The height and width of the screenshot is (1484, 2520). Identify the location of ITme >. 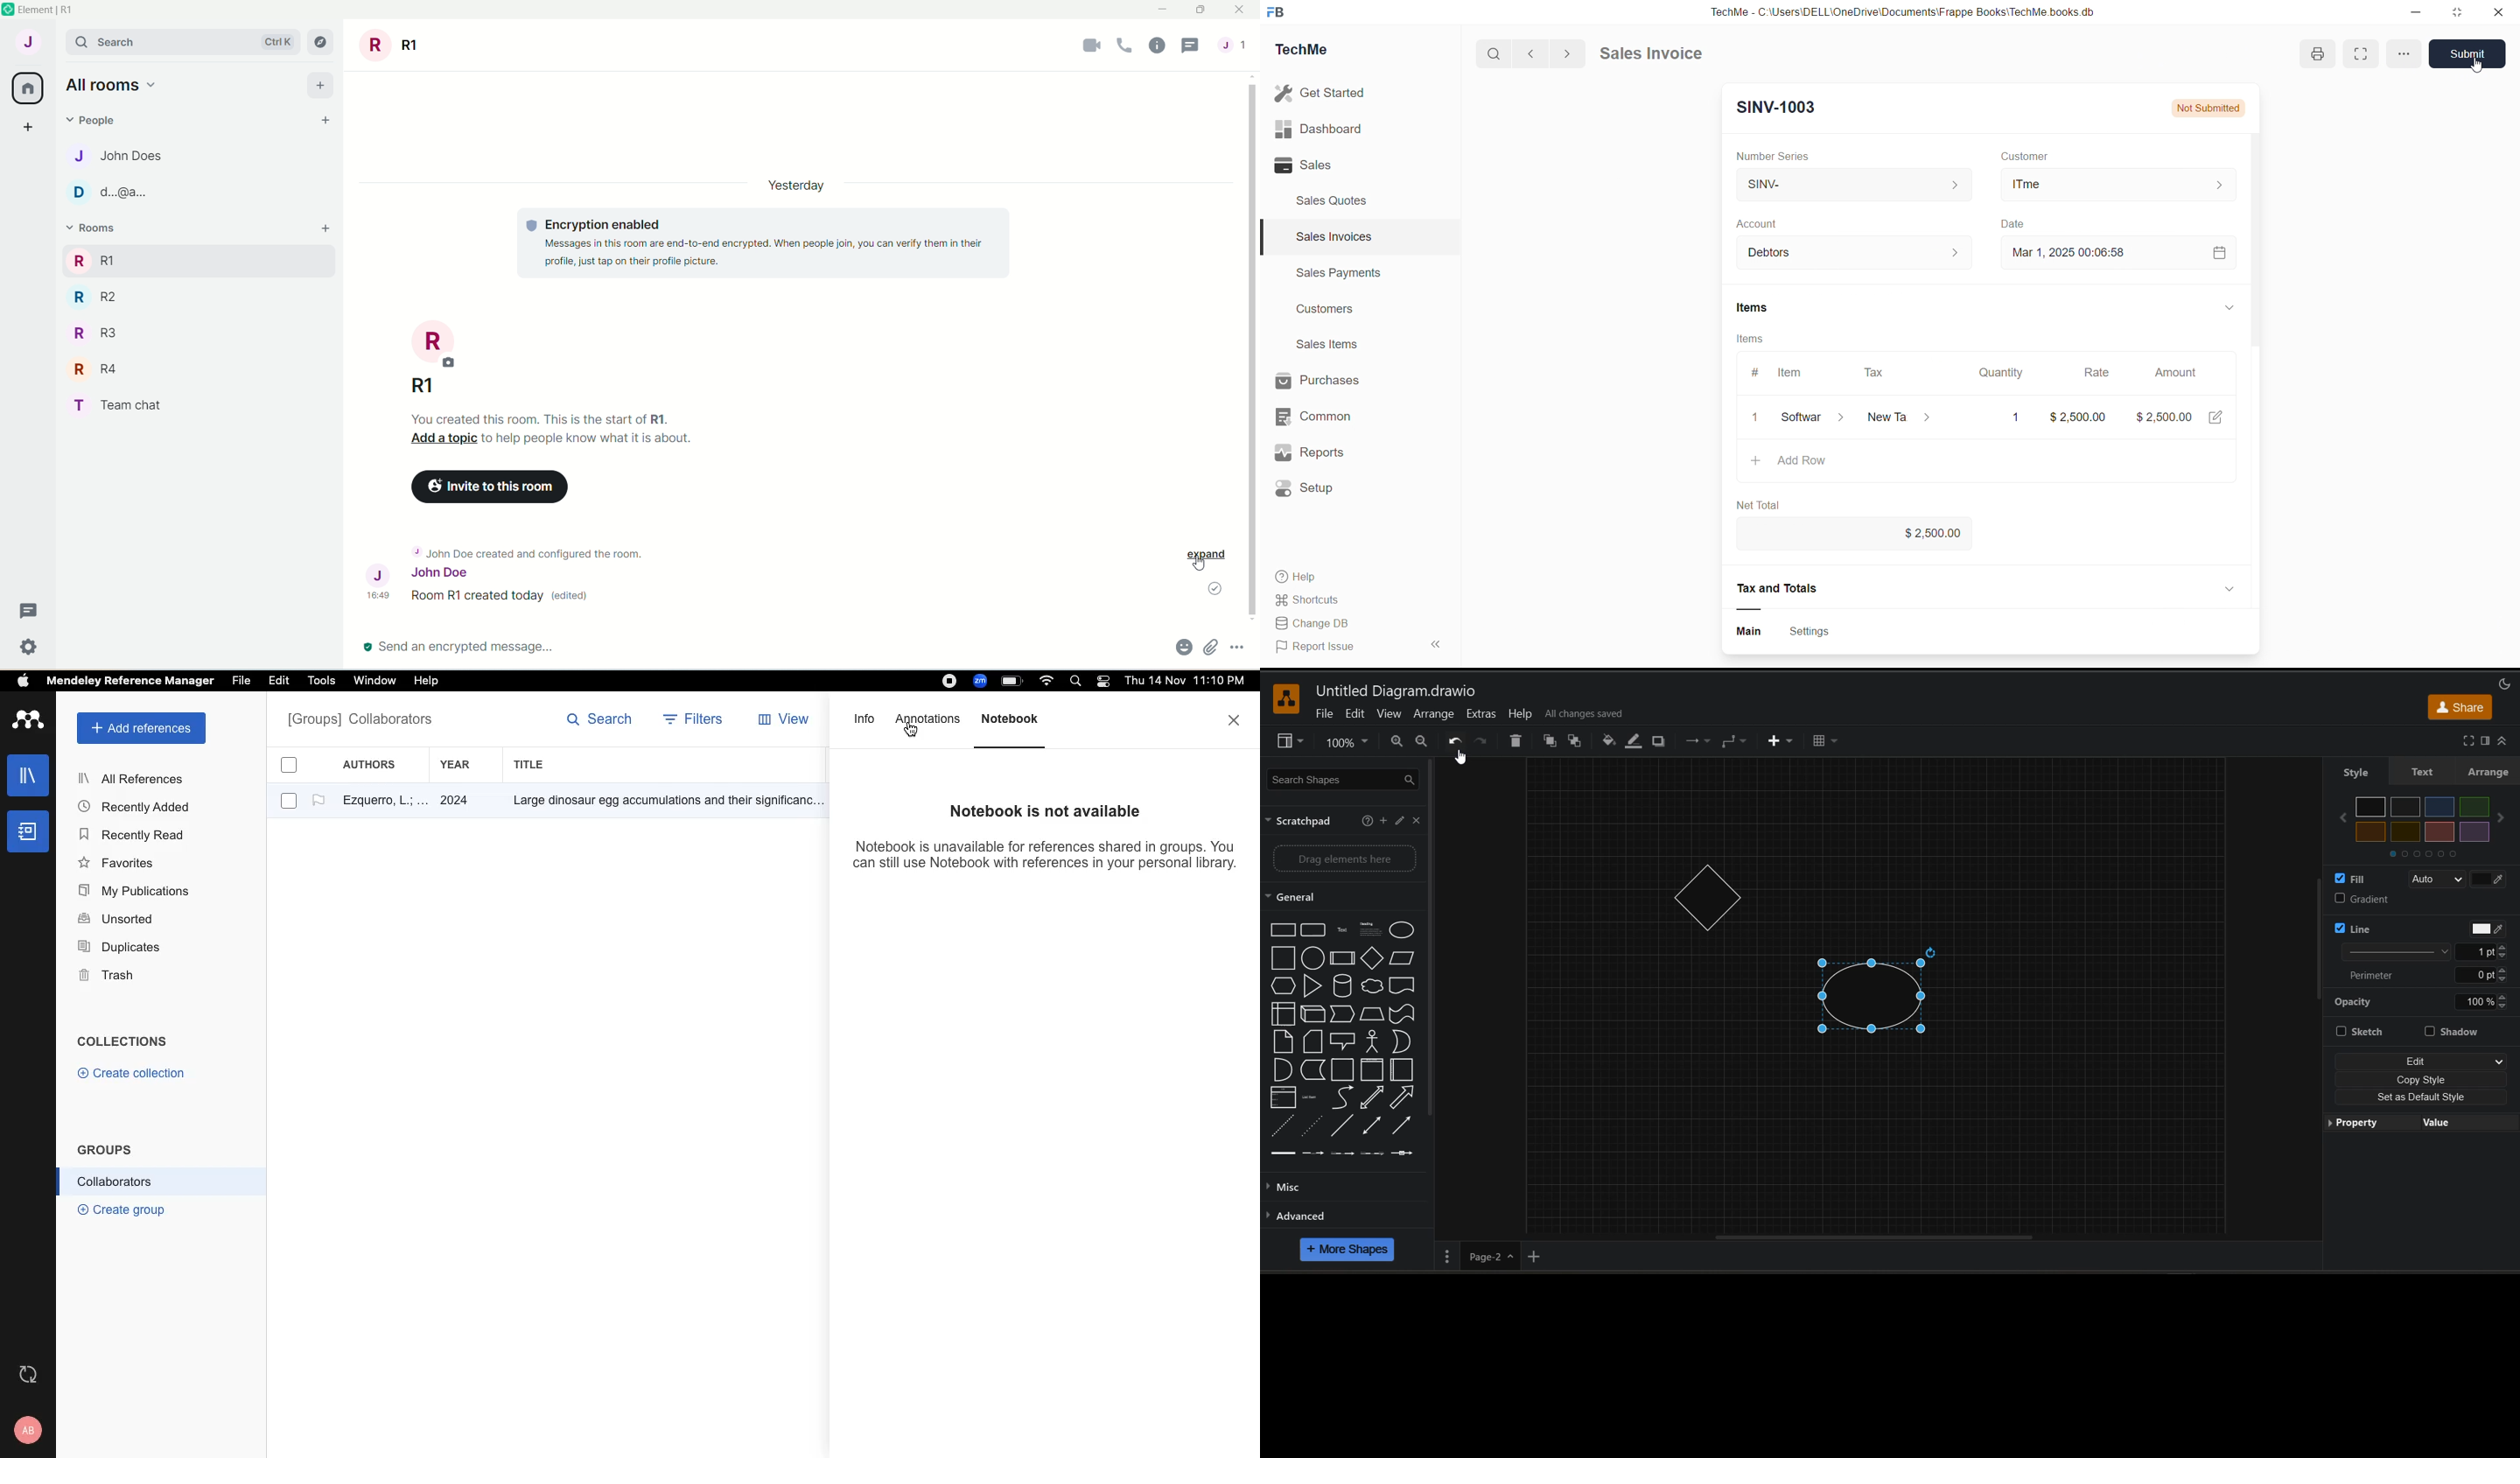
(2116, 184).